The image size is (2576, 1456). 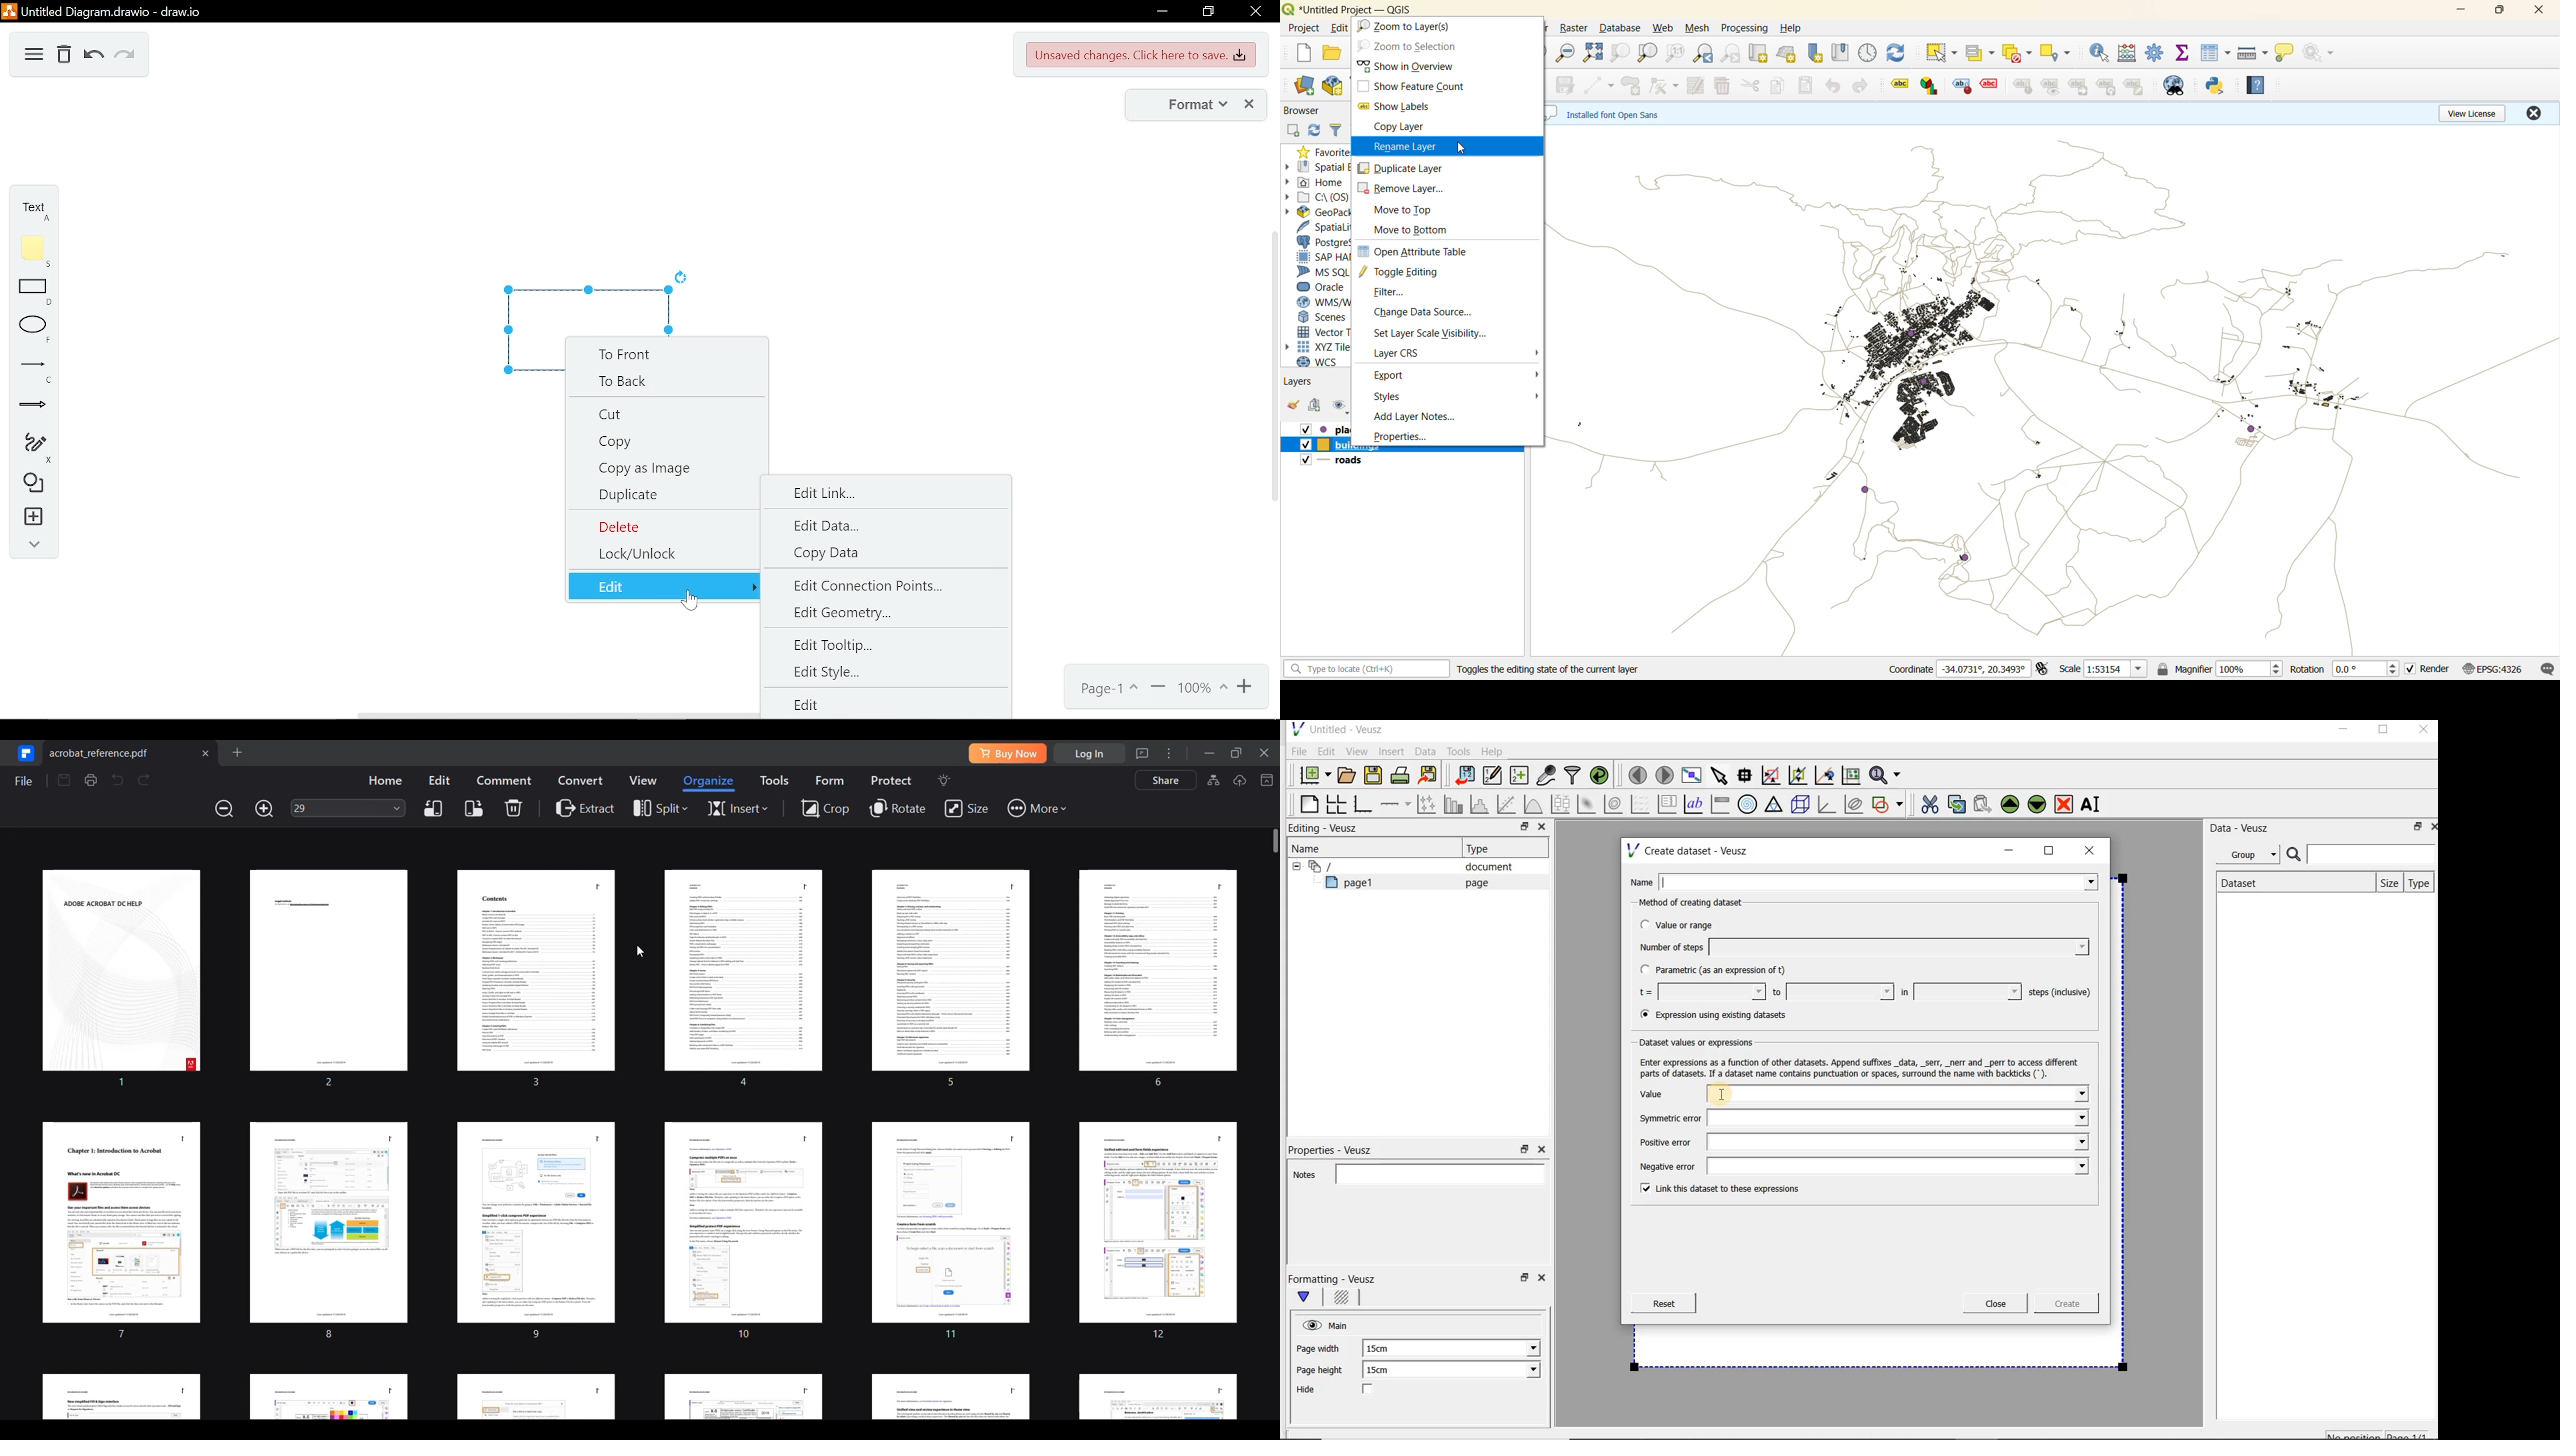 What do you see at coordinates (662, 526) in the screenshot?
I see `delete` at bounding box center [662, 526].